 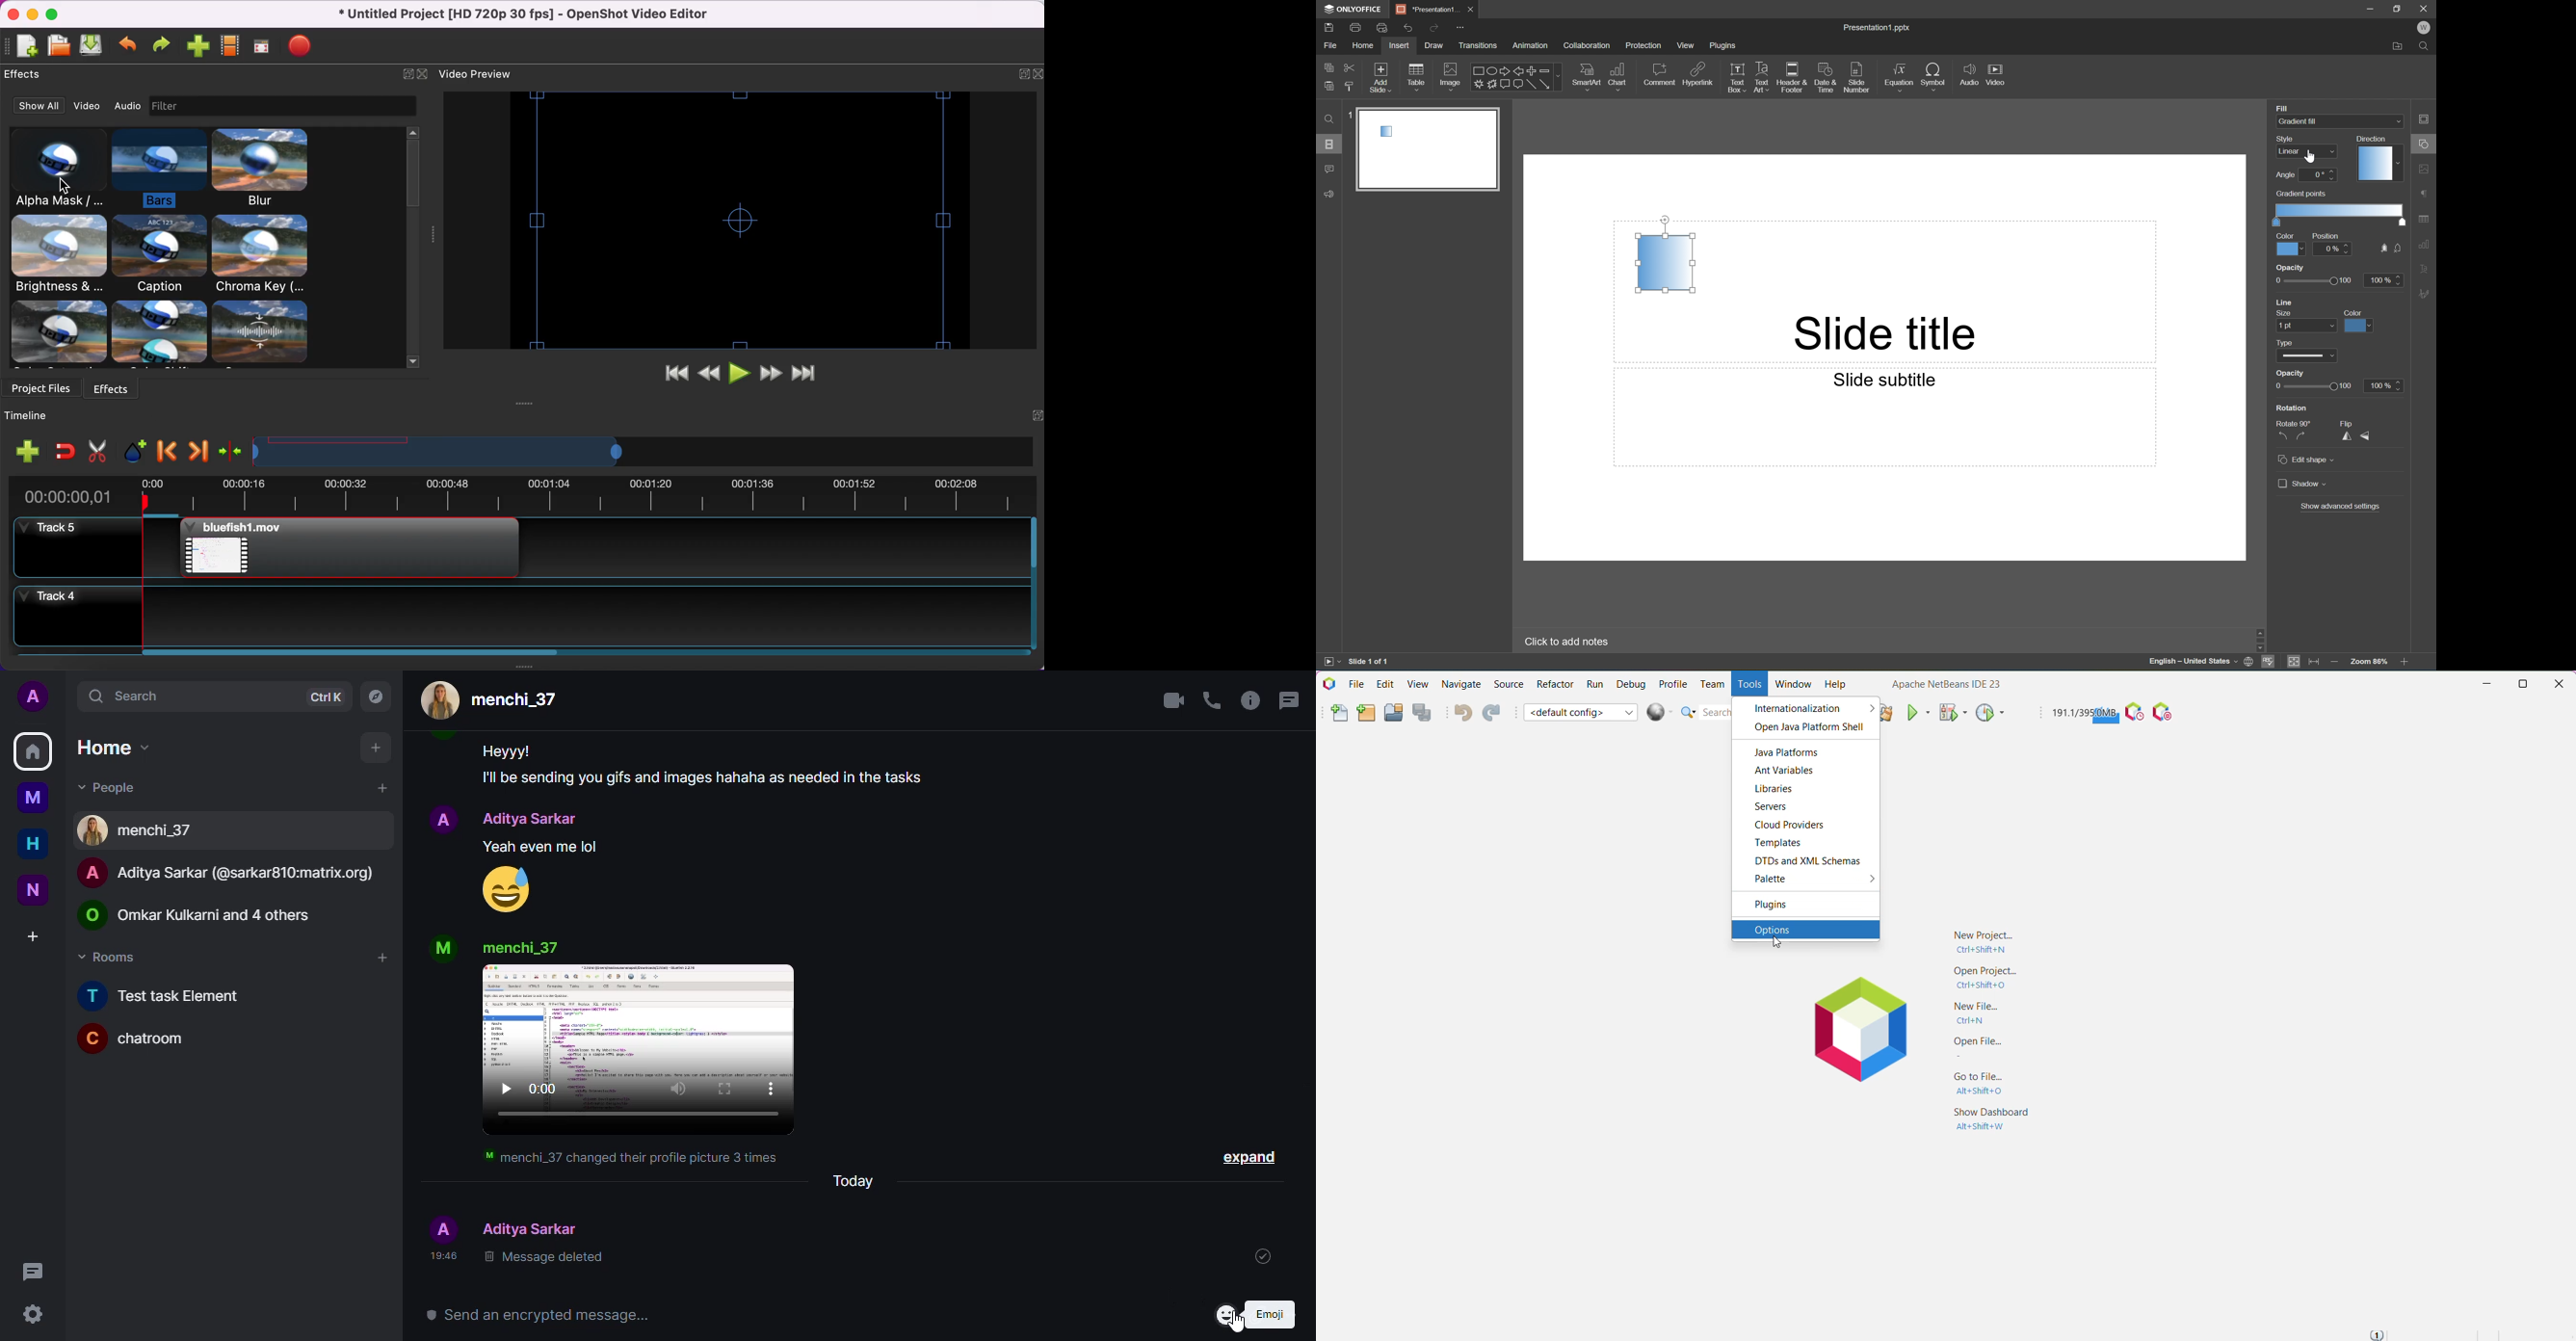 What do you see at coordinates (1351, 115) in the screenshot?
I see `1` at bounding box center [1351, 115].